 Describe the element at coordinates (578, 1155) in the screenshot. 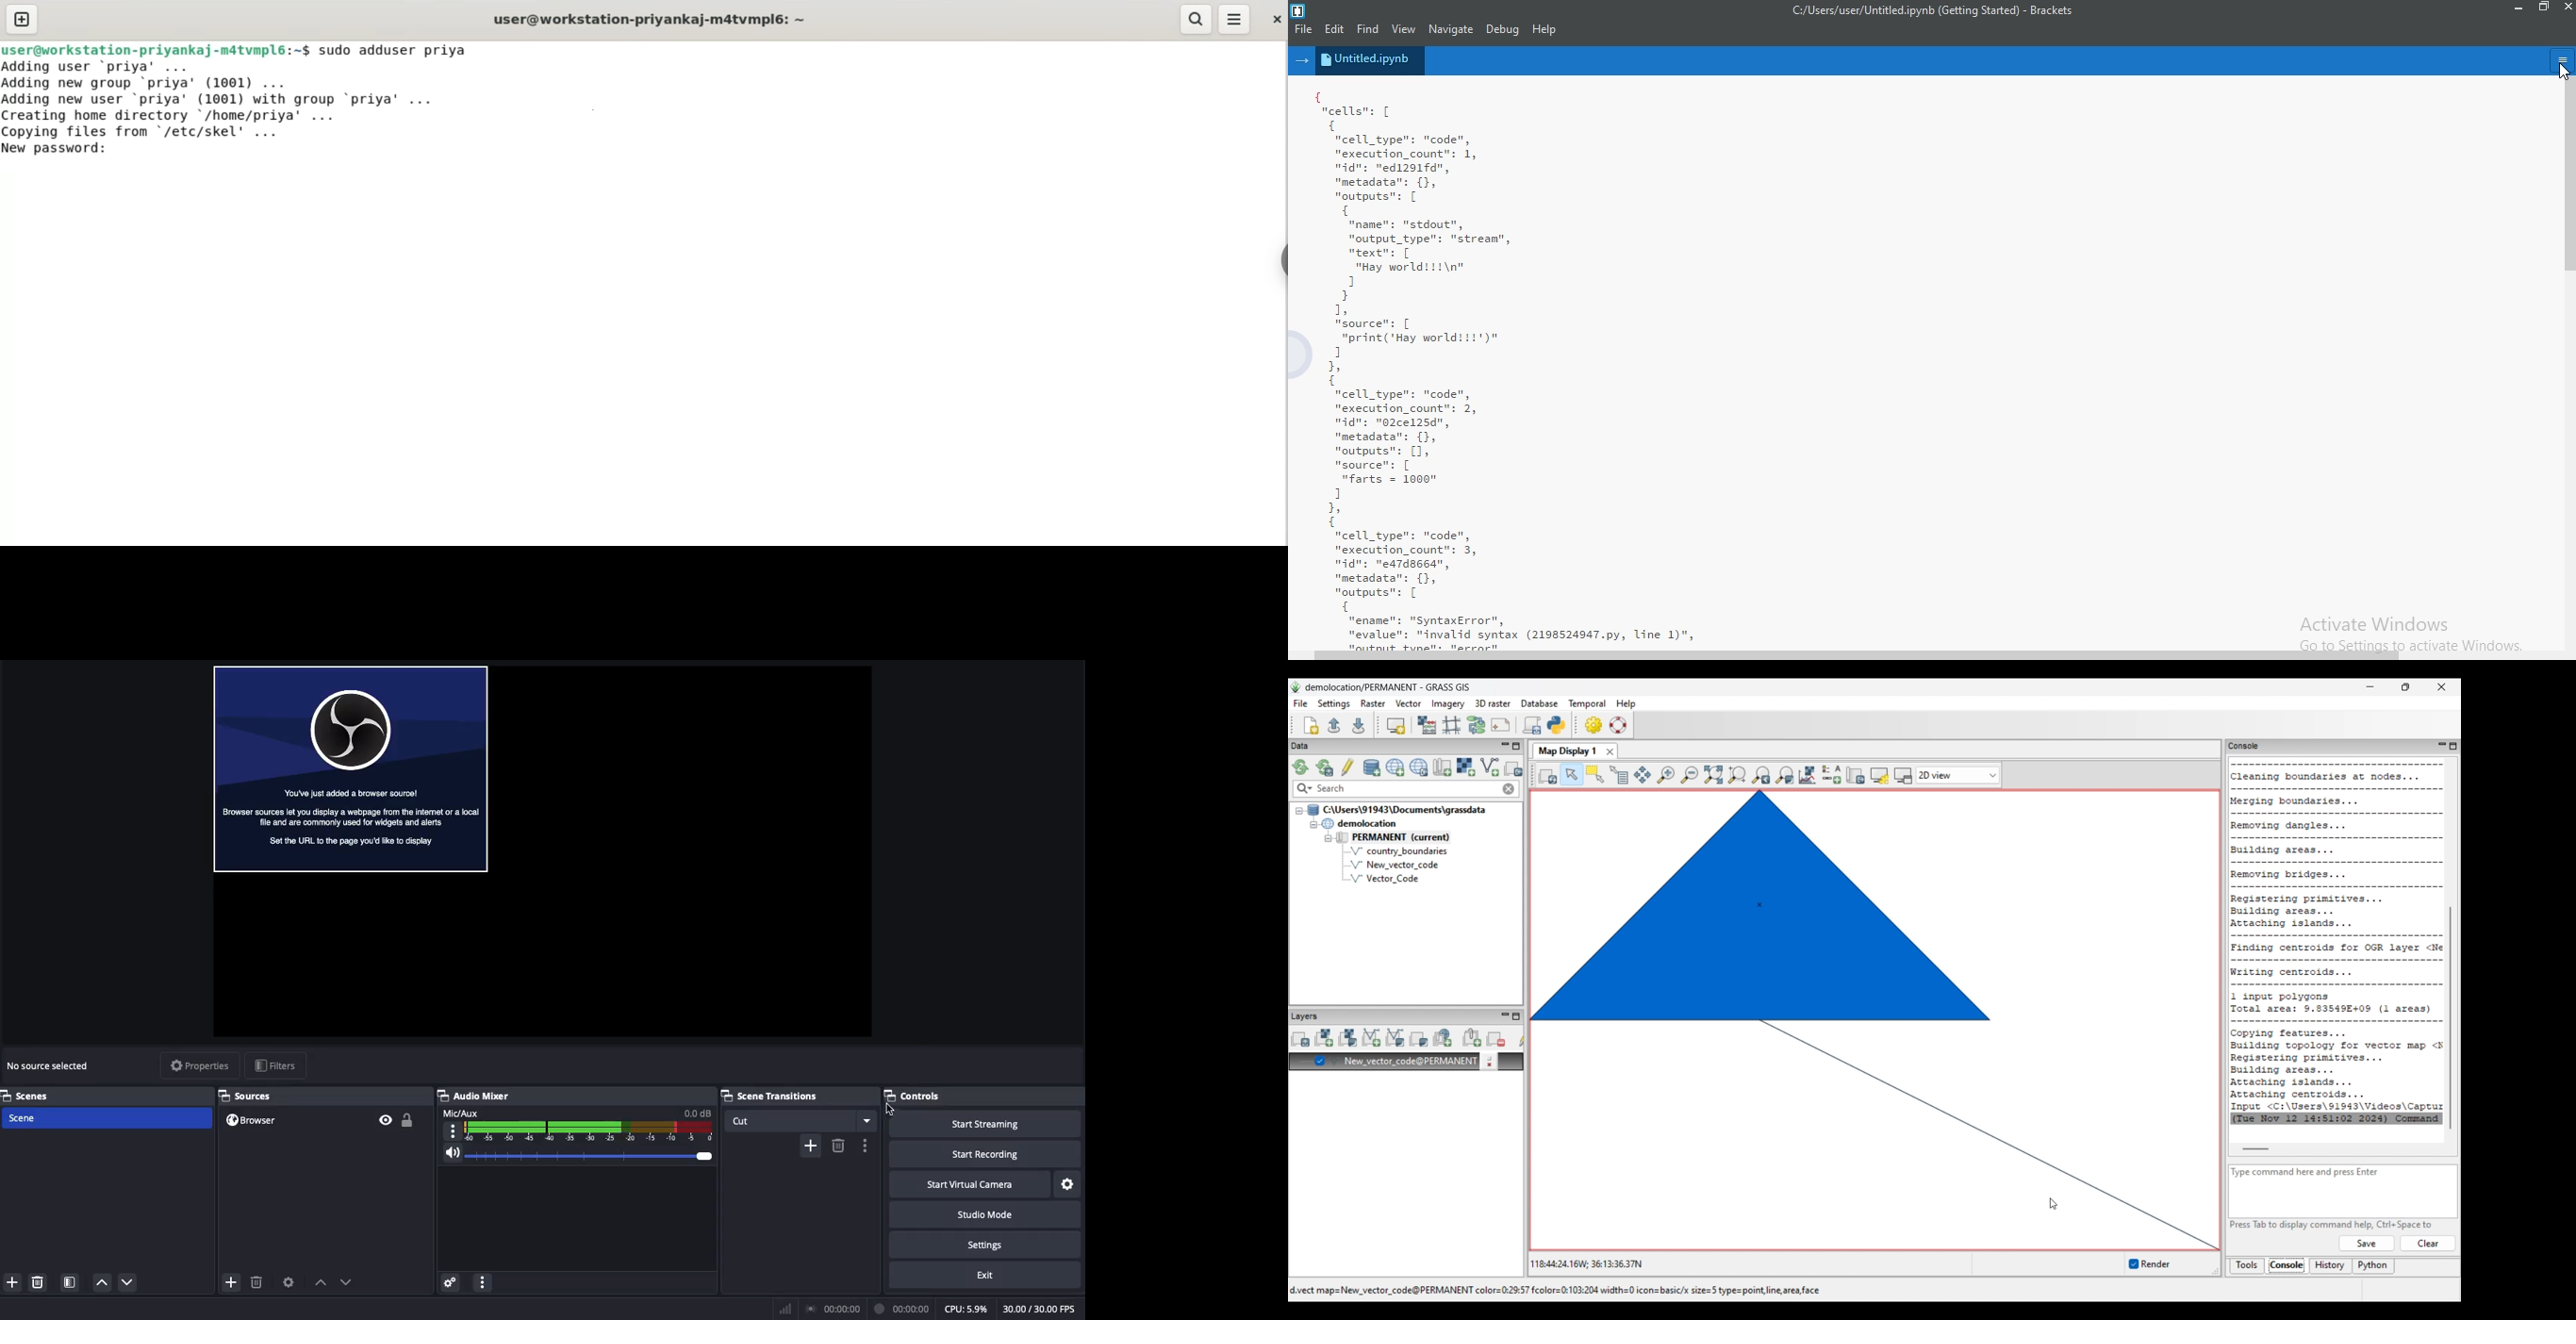

I see `Volume` at that location.